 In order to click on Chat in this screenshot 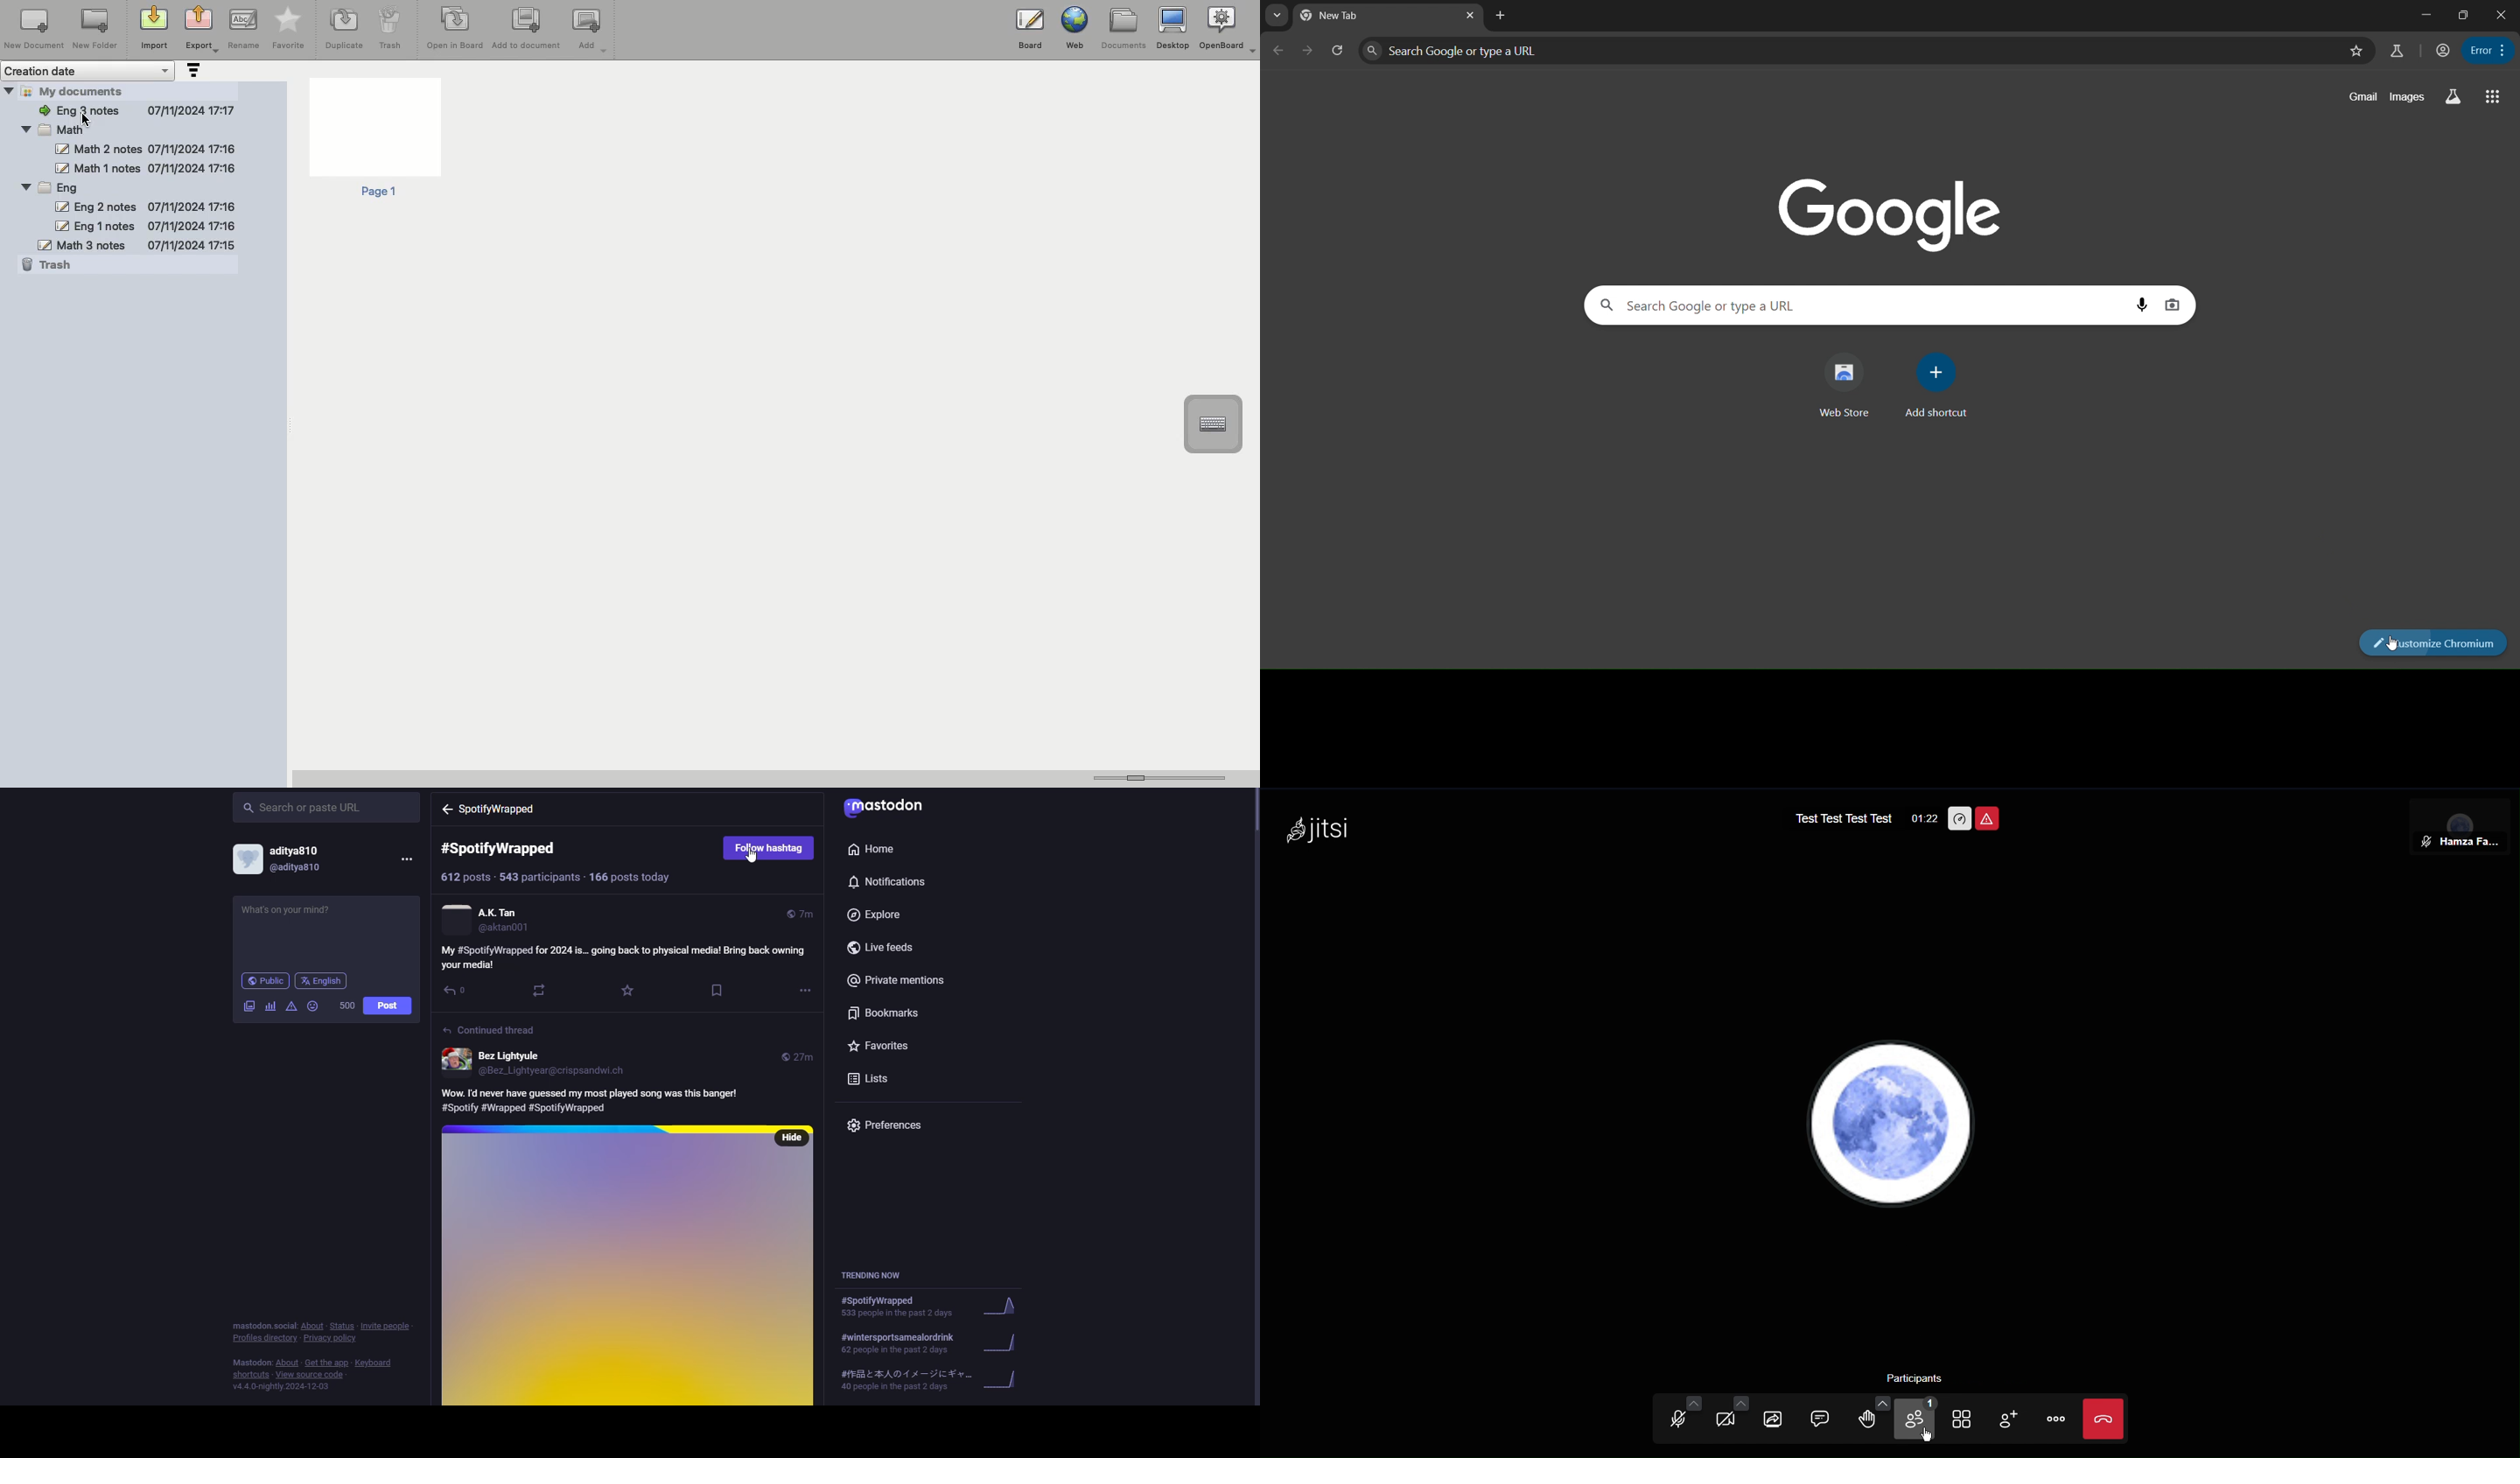, I will do `click(1827, 1418)`.